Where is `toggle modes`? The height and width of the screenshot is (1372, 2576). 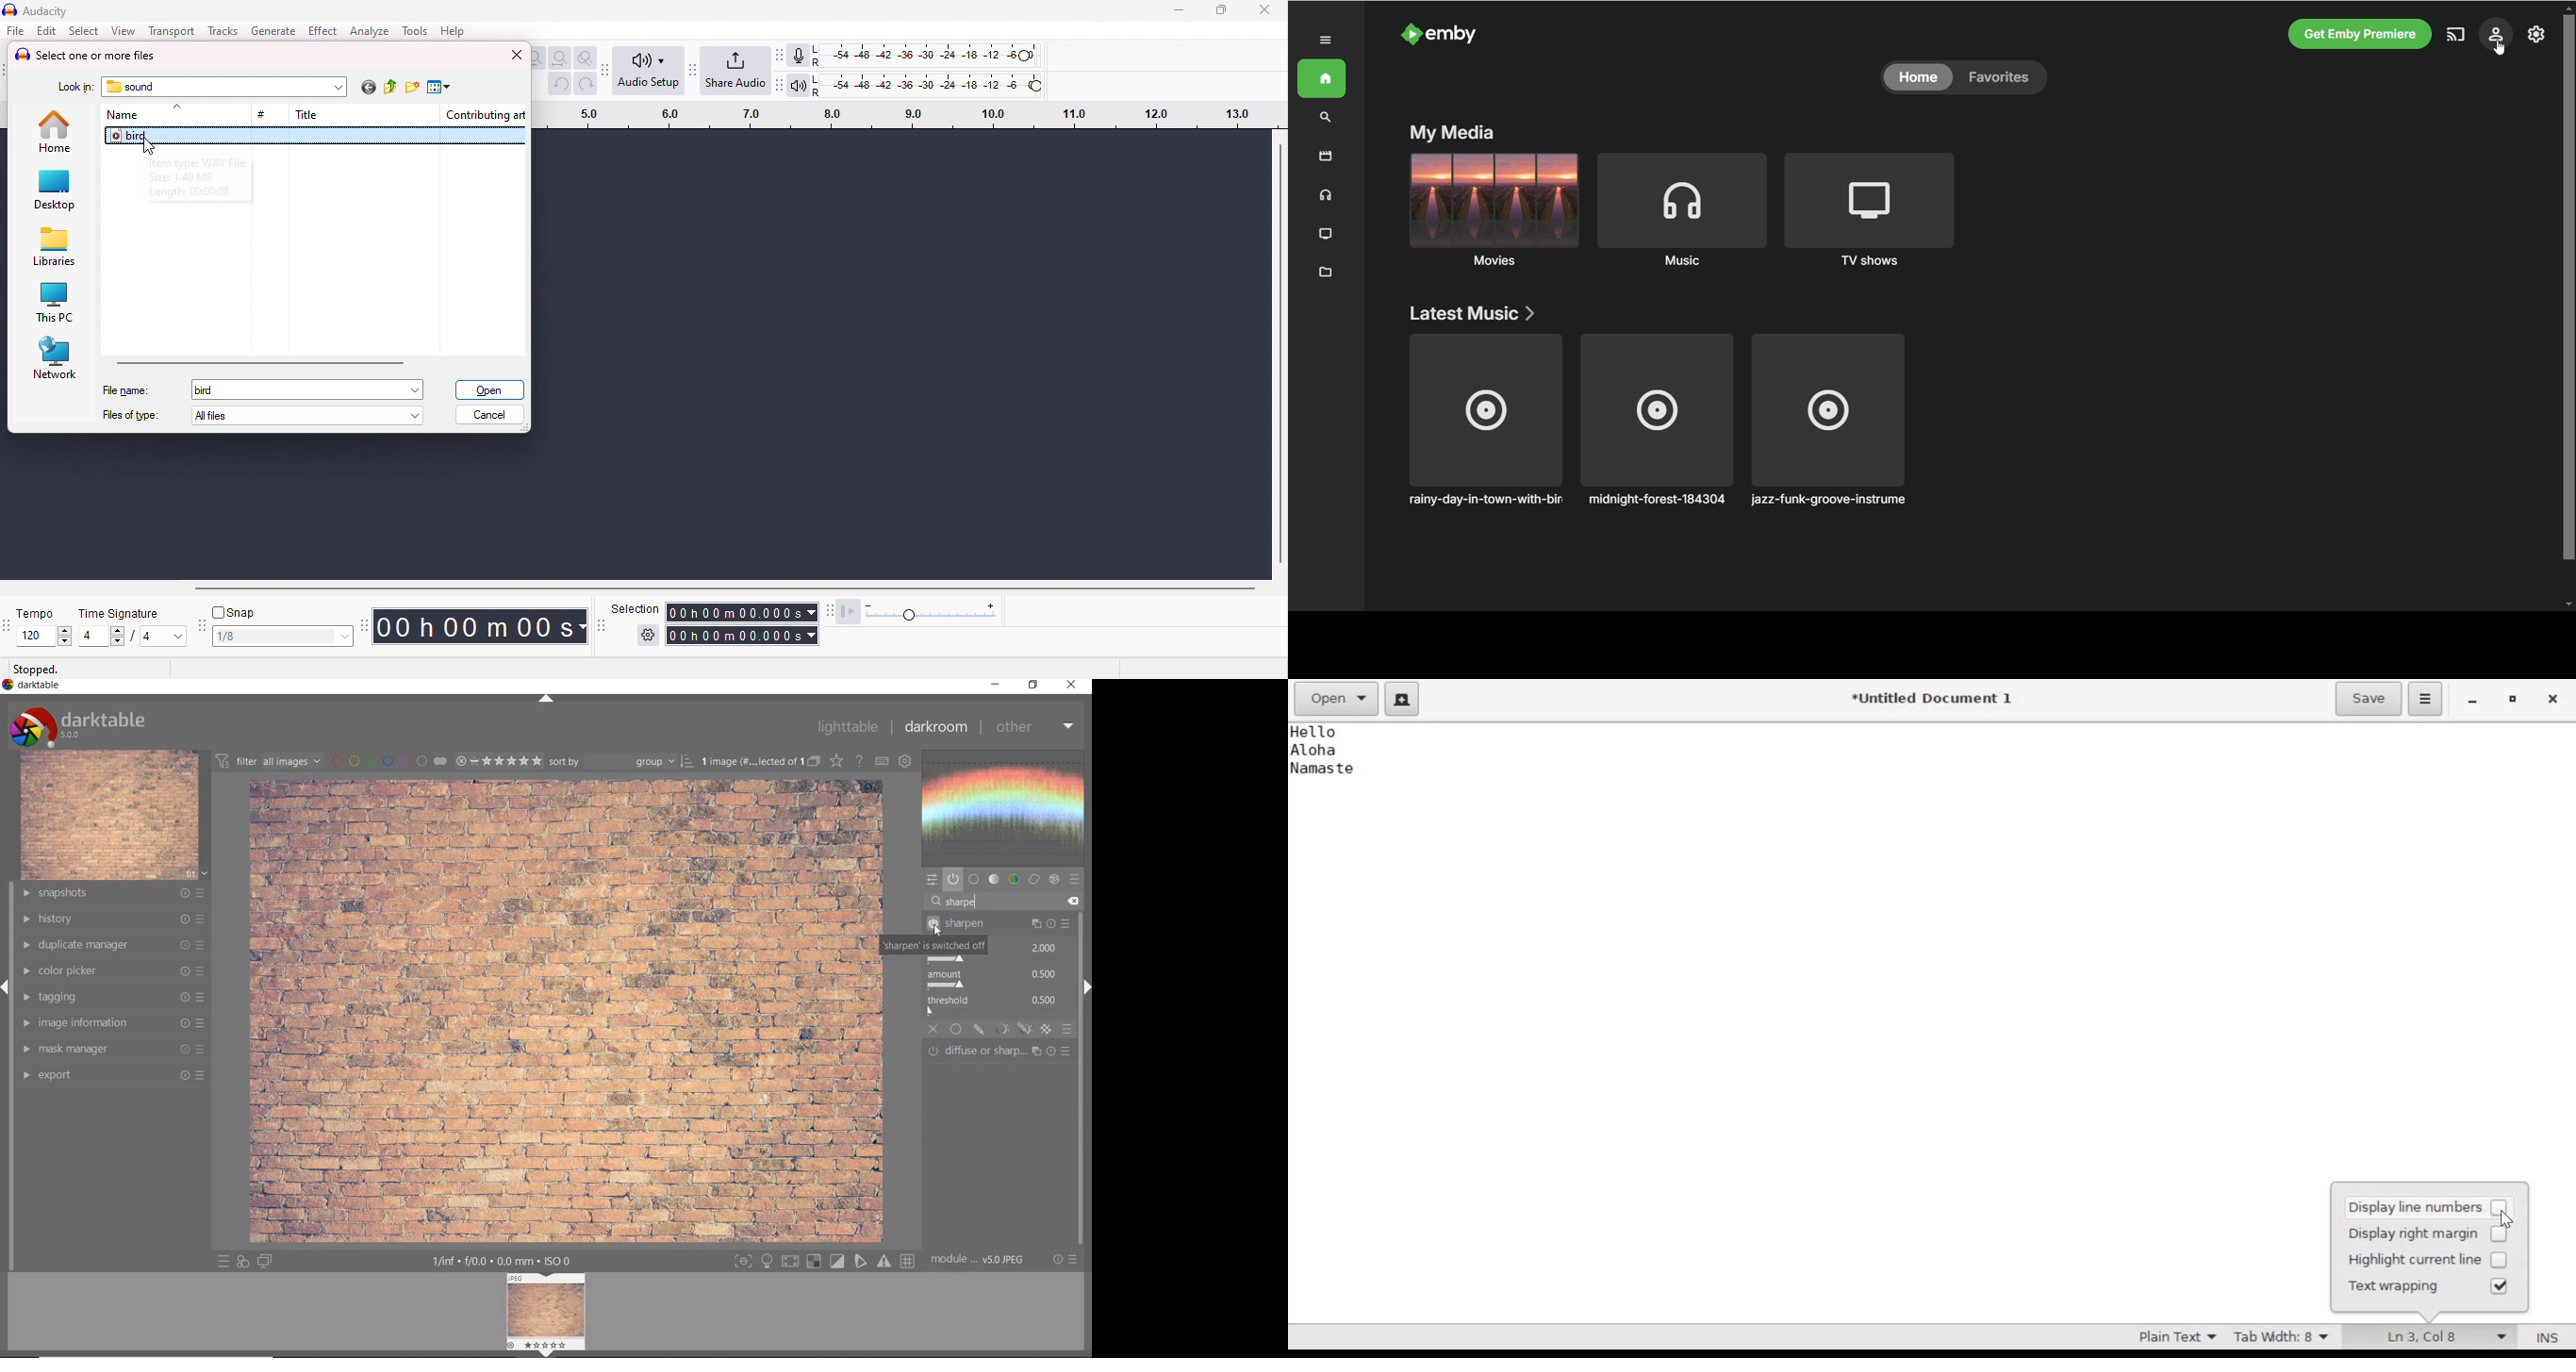 toggle modes is located at coordinates (825, 1259).